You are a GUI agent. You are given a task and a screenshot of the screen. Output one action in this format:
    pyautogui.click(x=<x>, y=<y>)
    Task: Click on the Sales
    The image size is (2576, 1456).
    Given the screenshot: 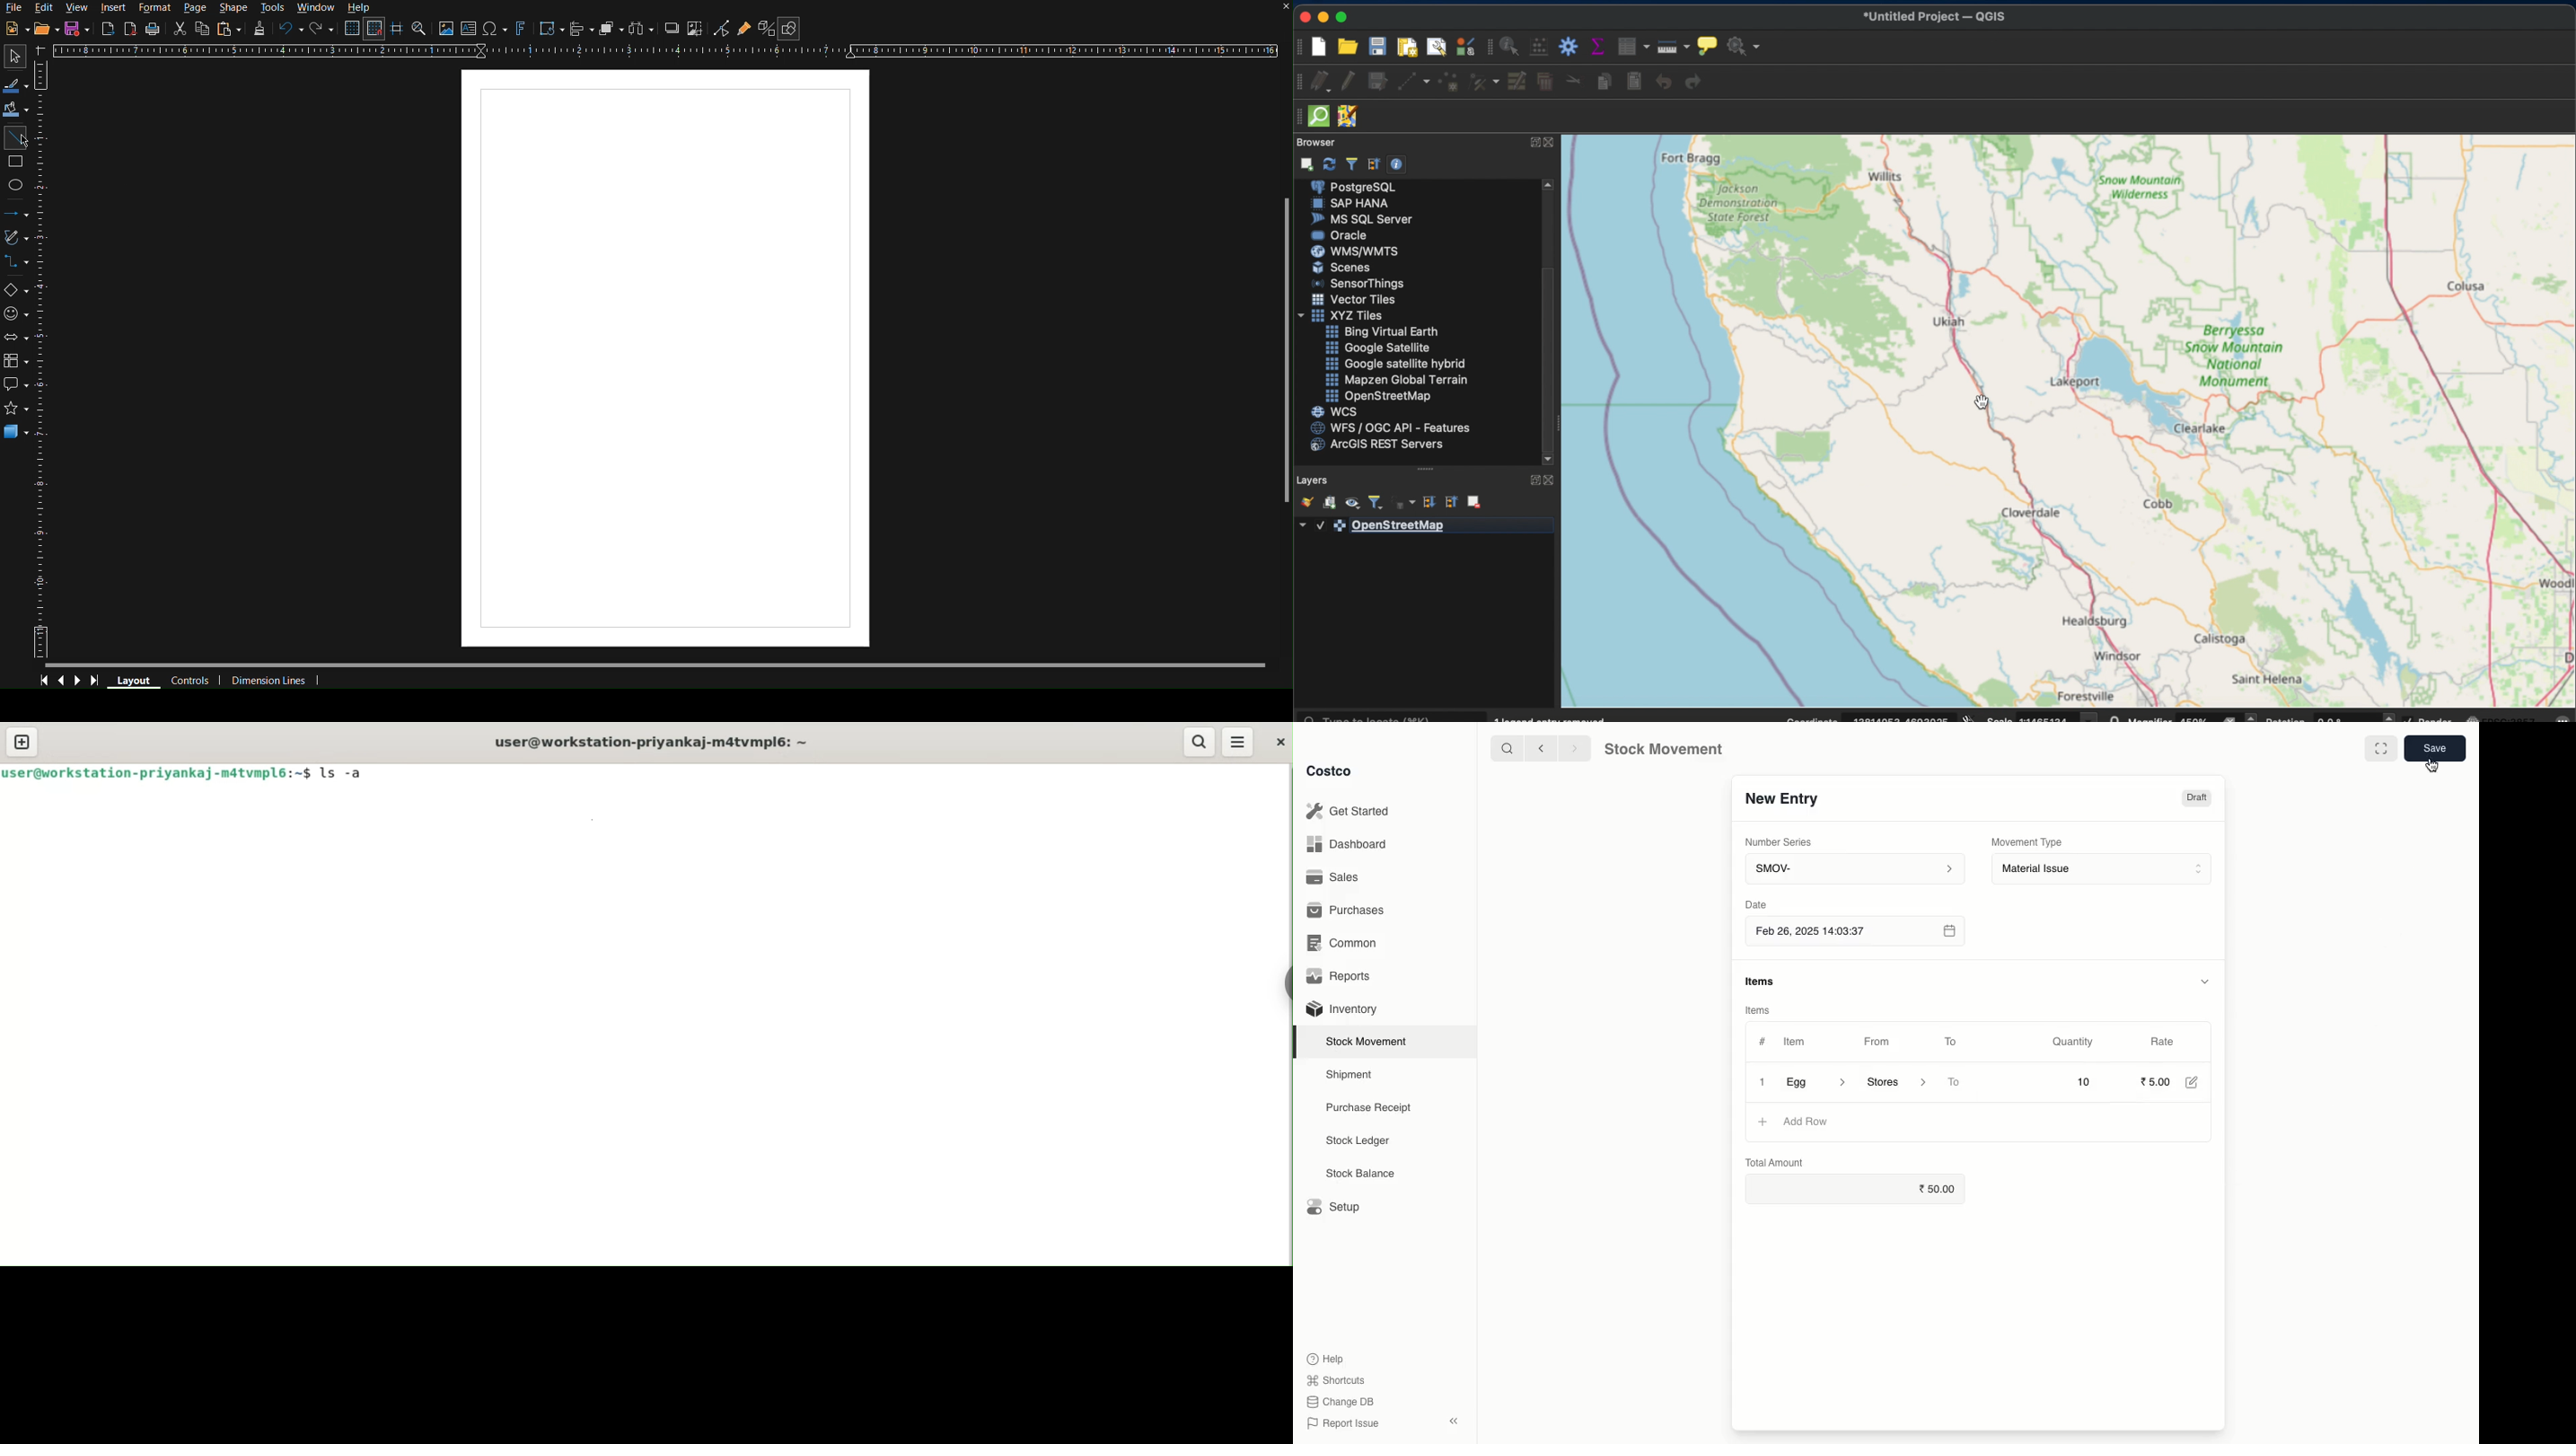 What is the action you would take?
    pyautogui.click(x=1335, y=876)
    